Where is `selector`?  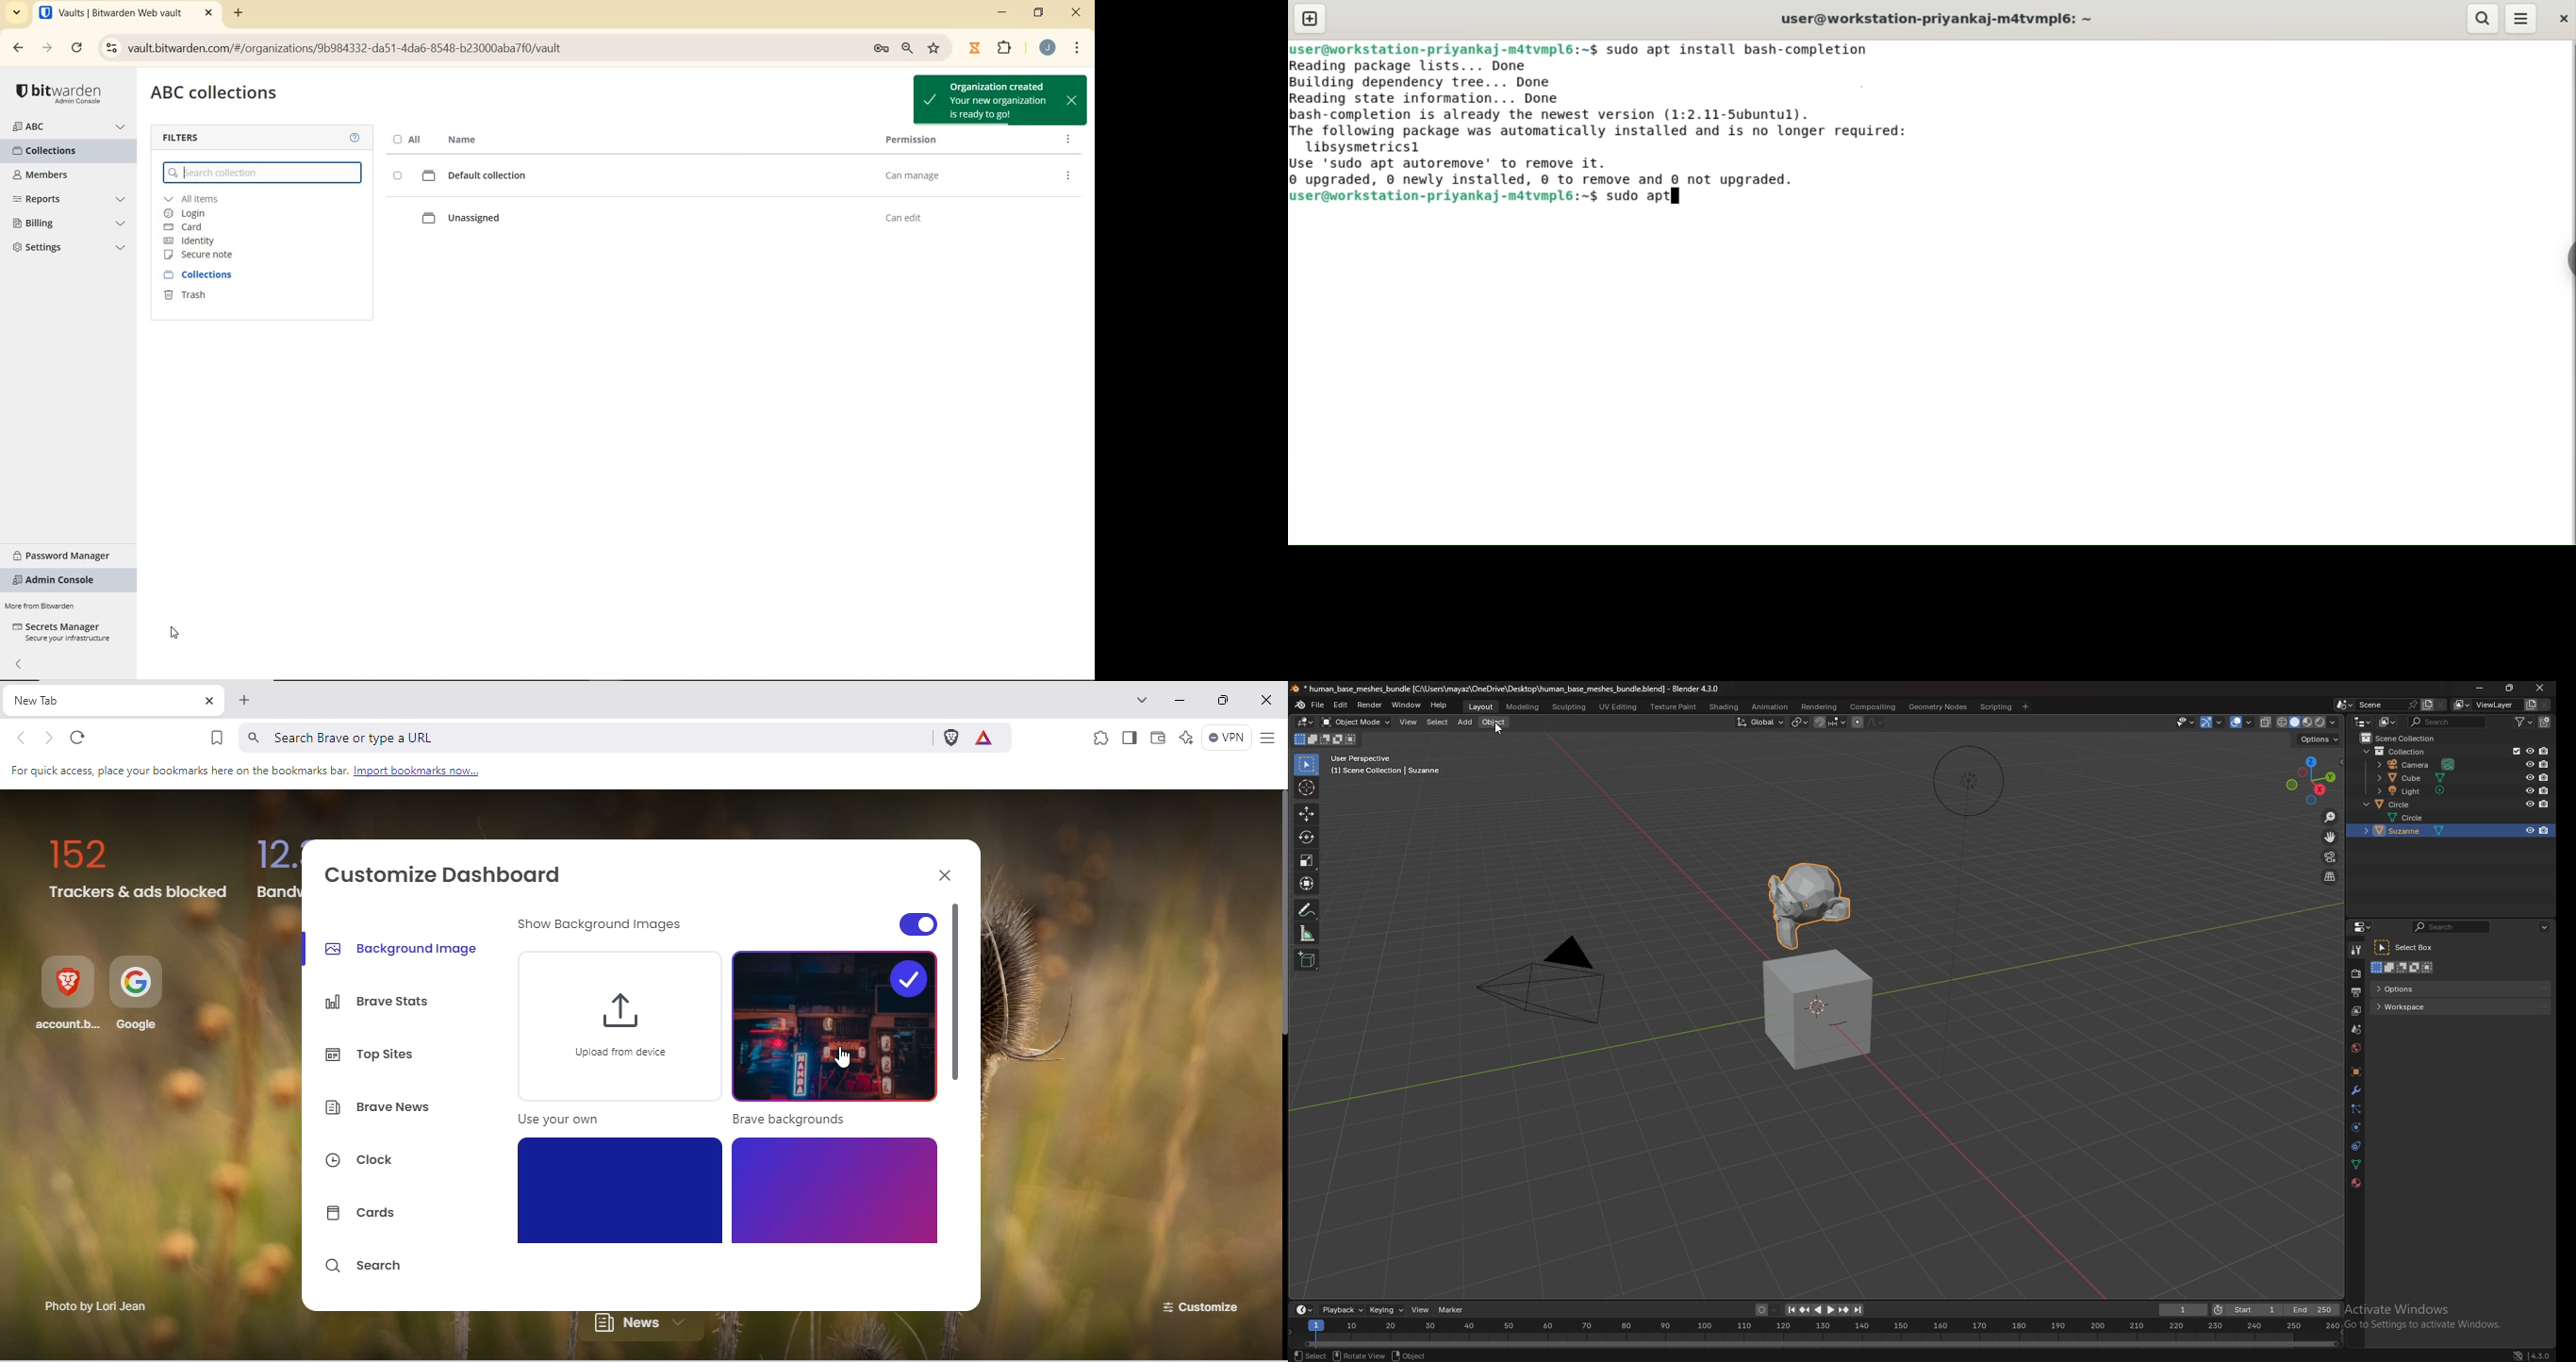
selector is located at coordinates (1307, 764).